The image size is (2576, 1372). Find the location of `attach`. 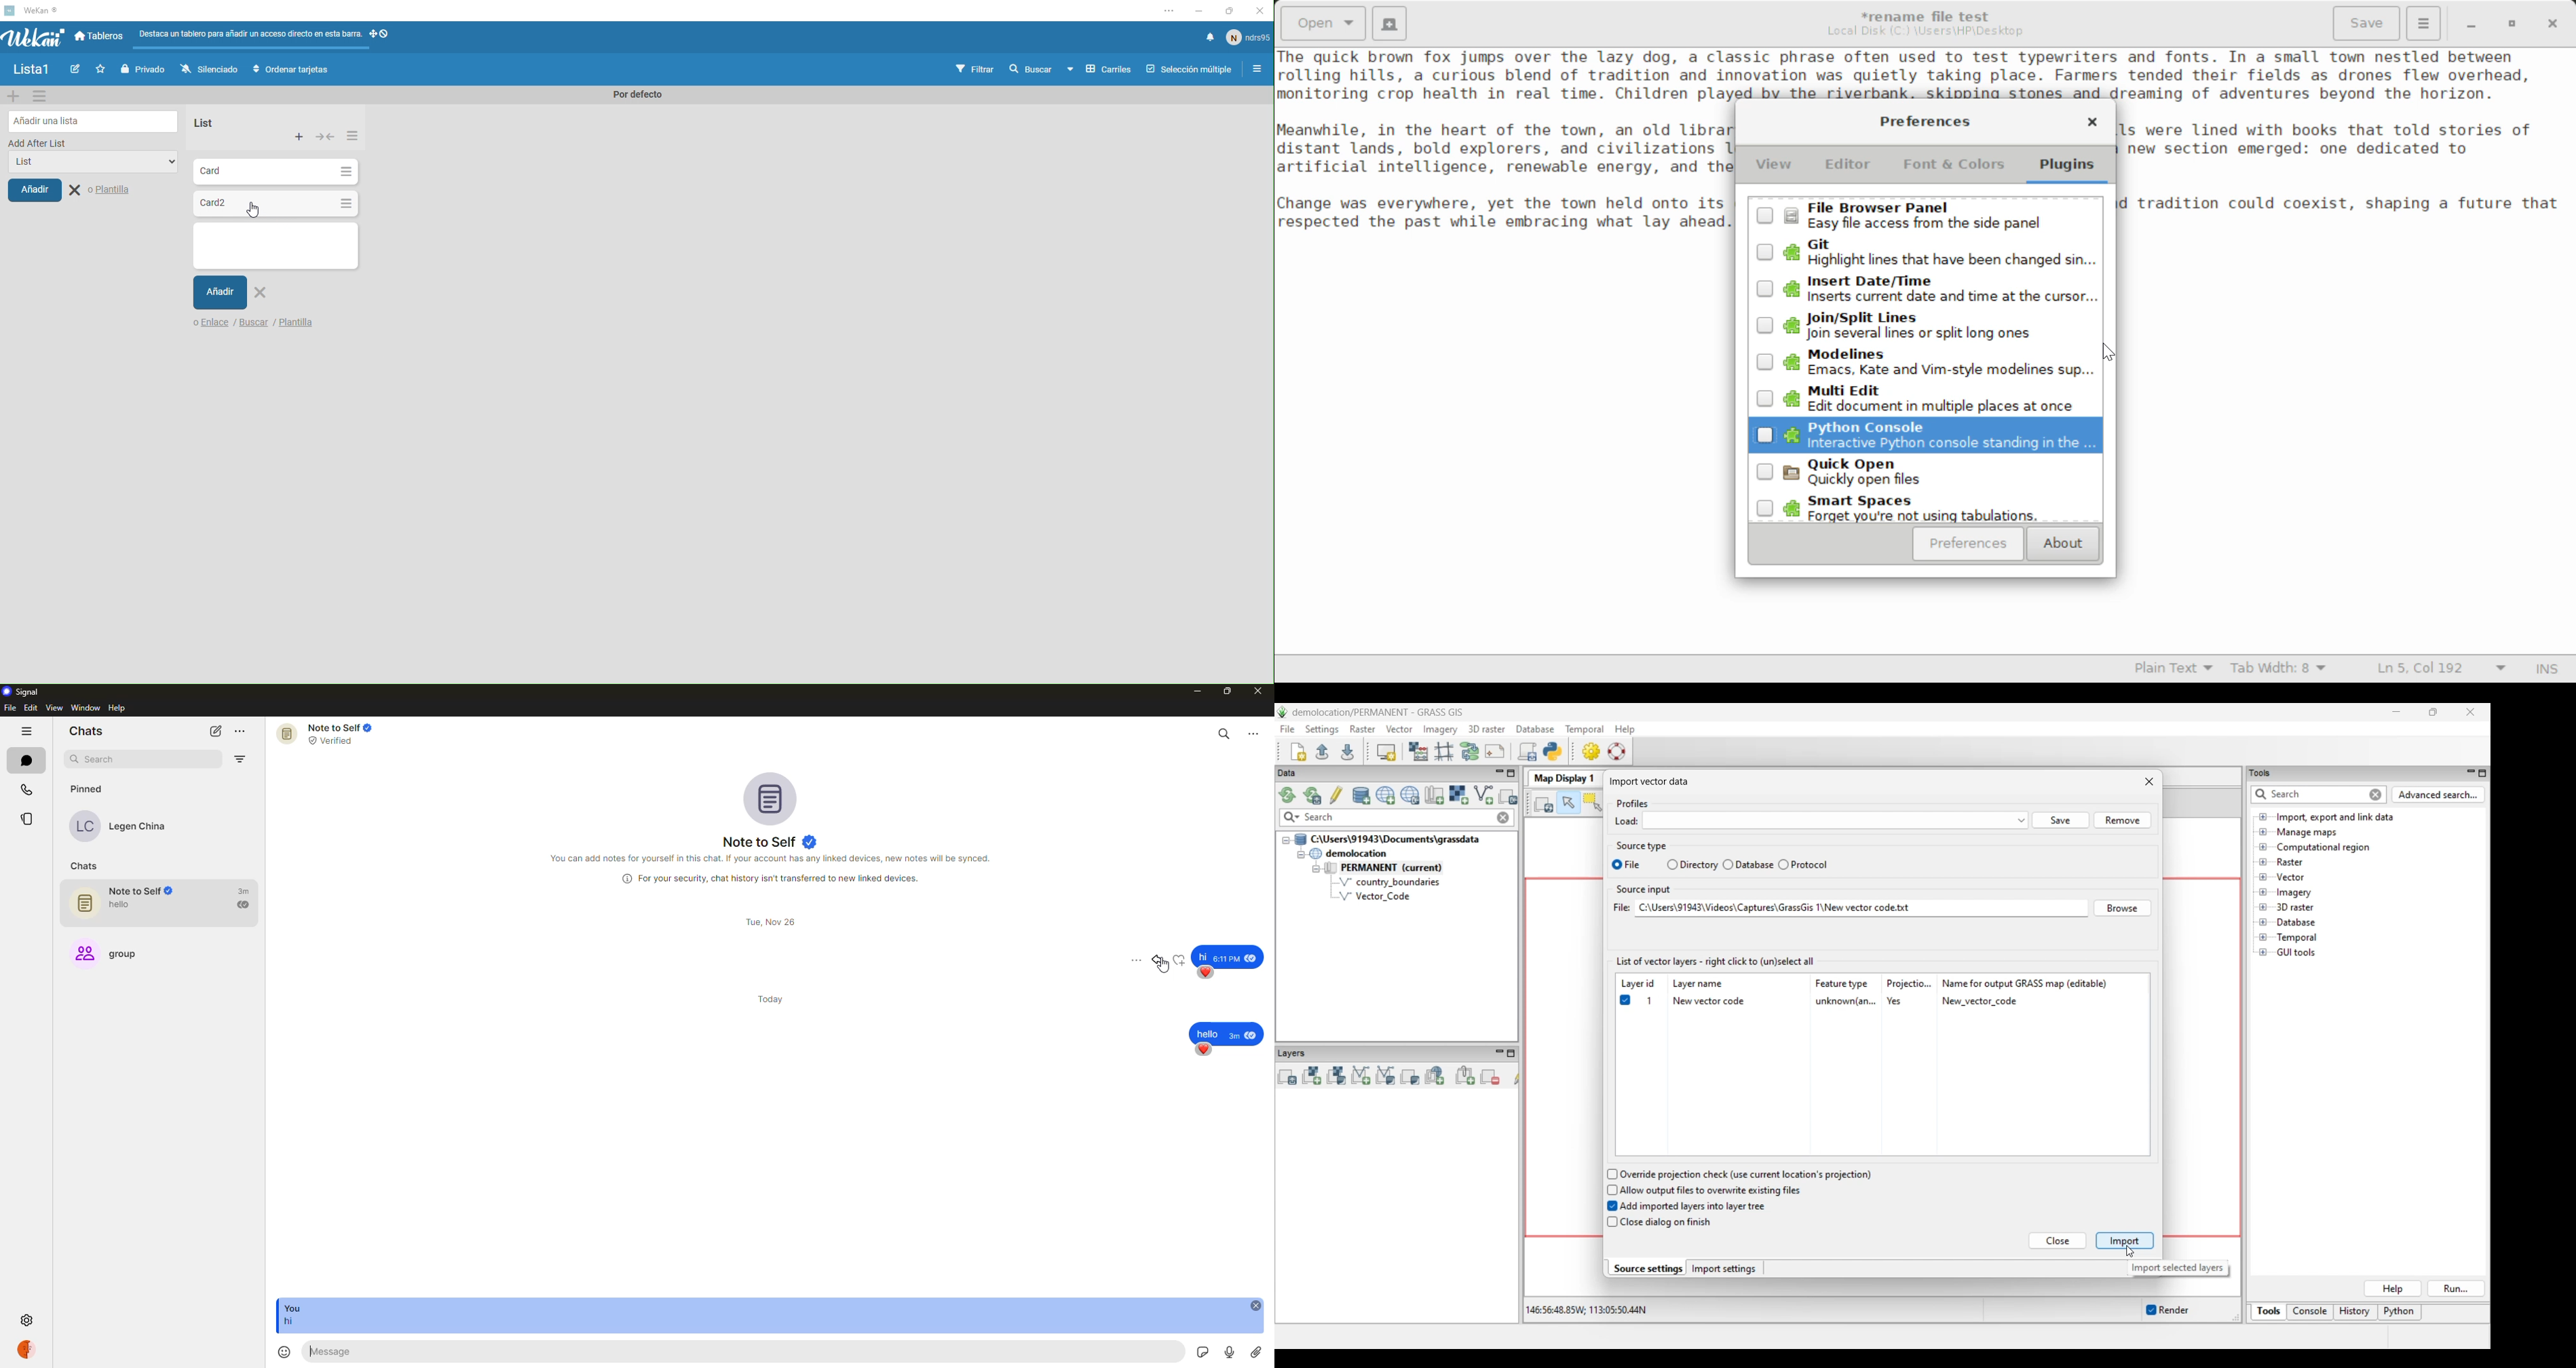

attach is located at coordinates (1258, 1351).